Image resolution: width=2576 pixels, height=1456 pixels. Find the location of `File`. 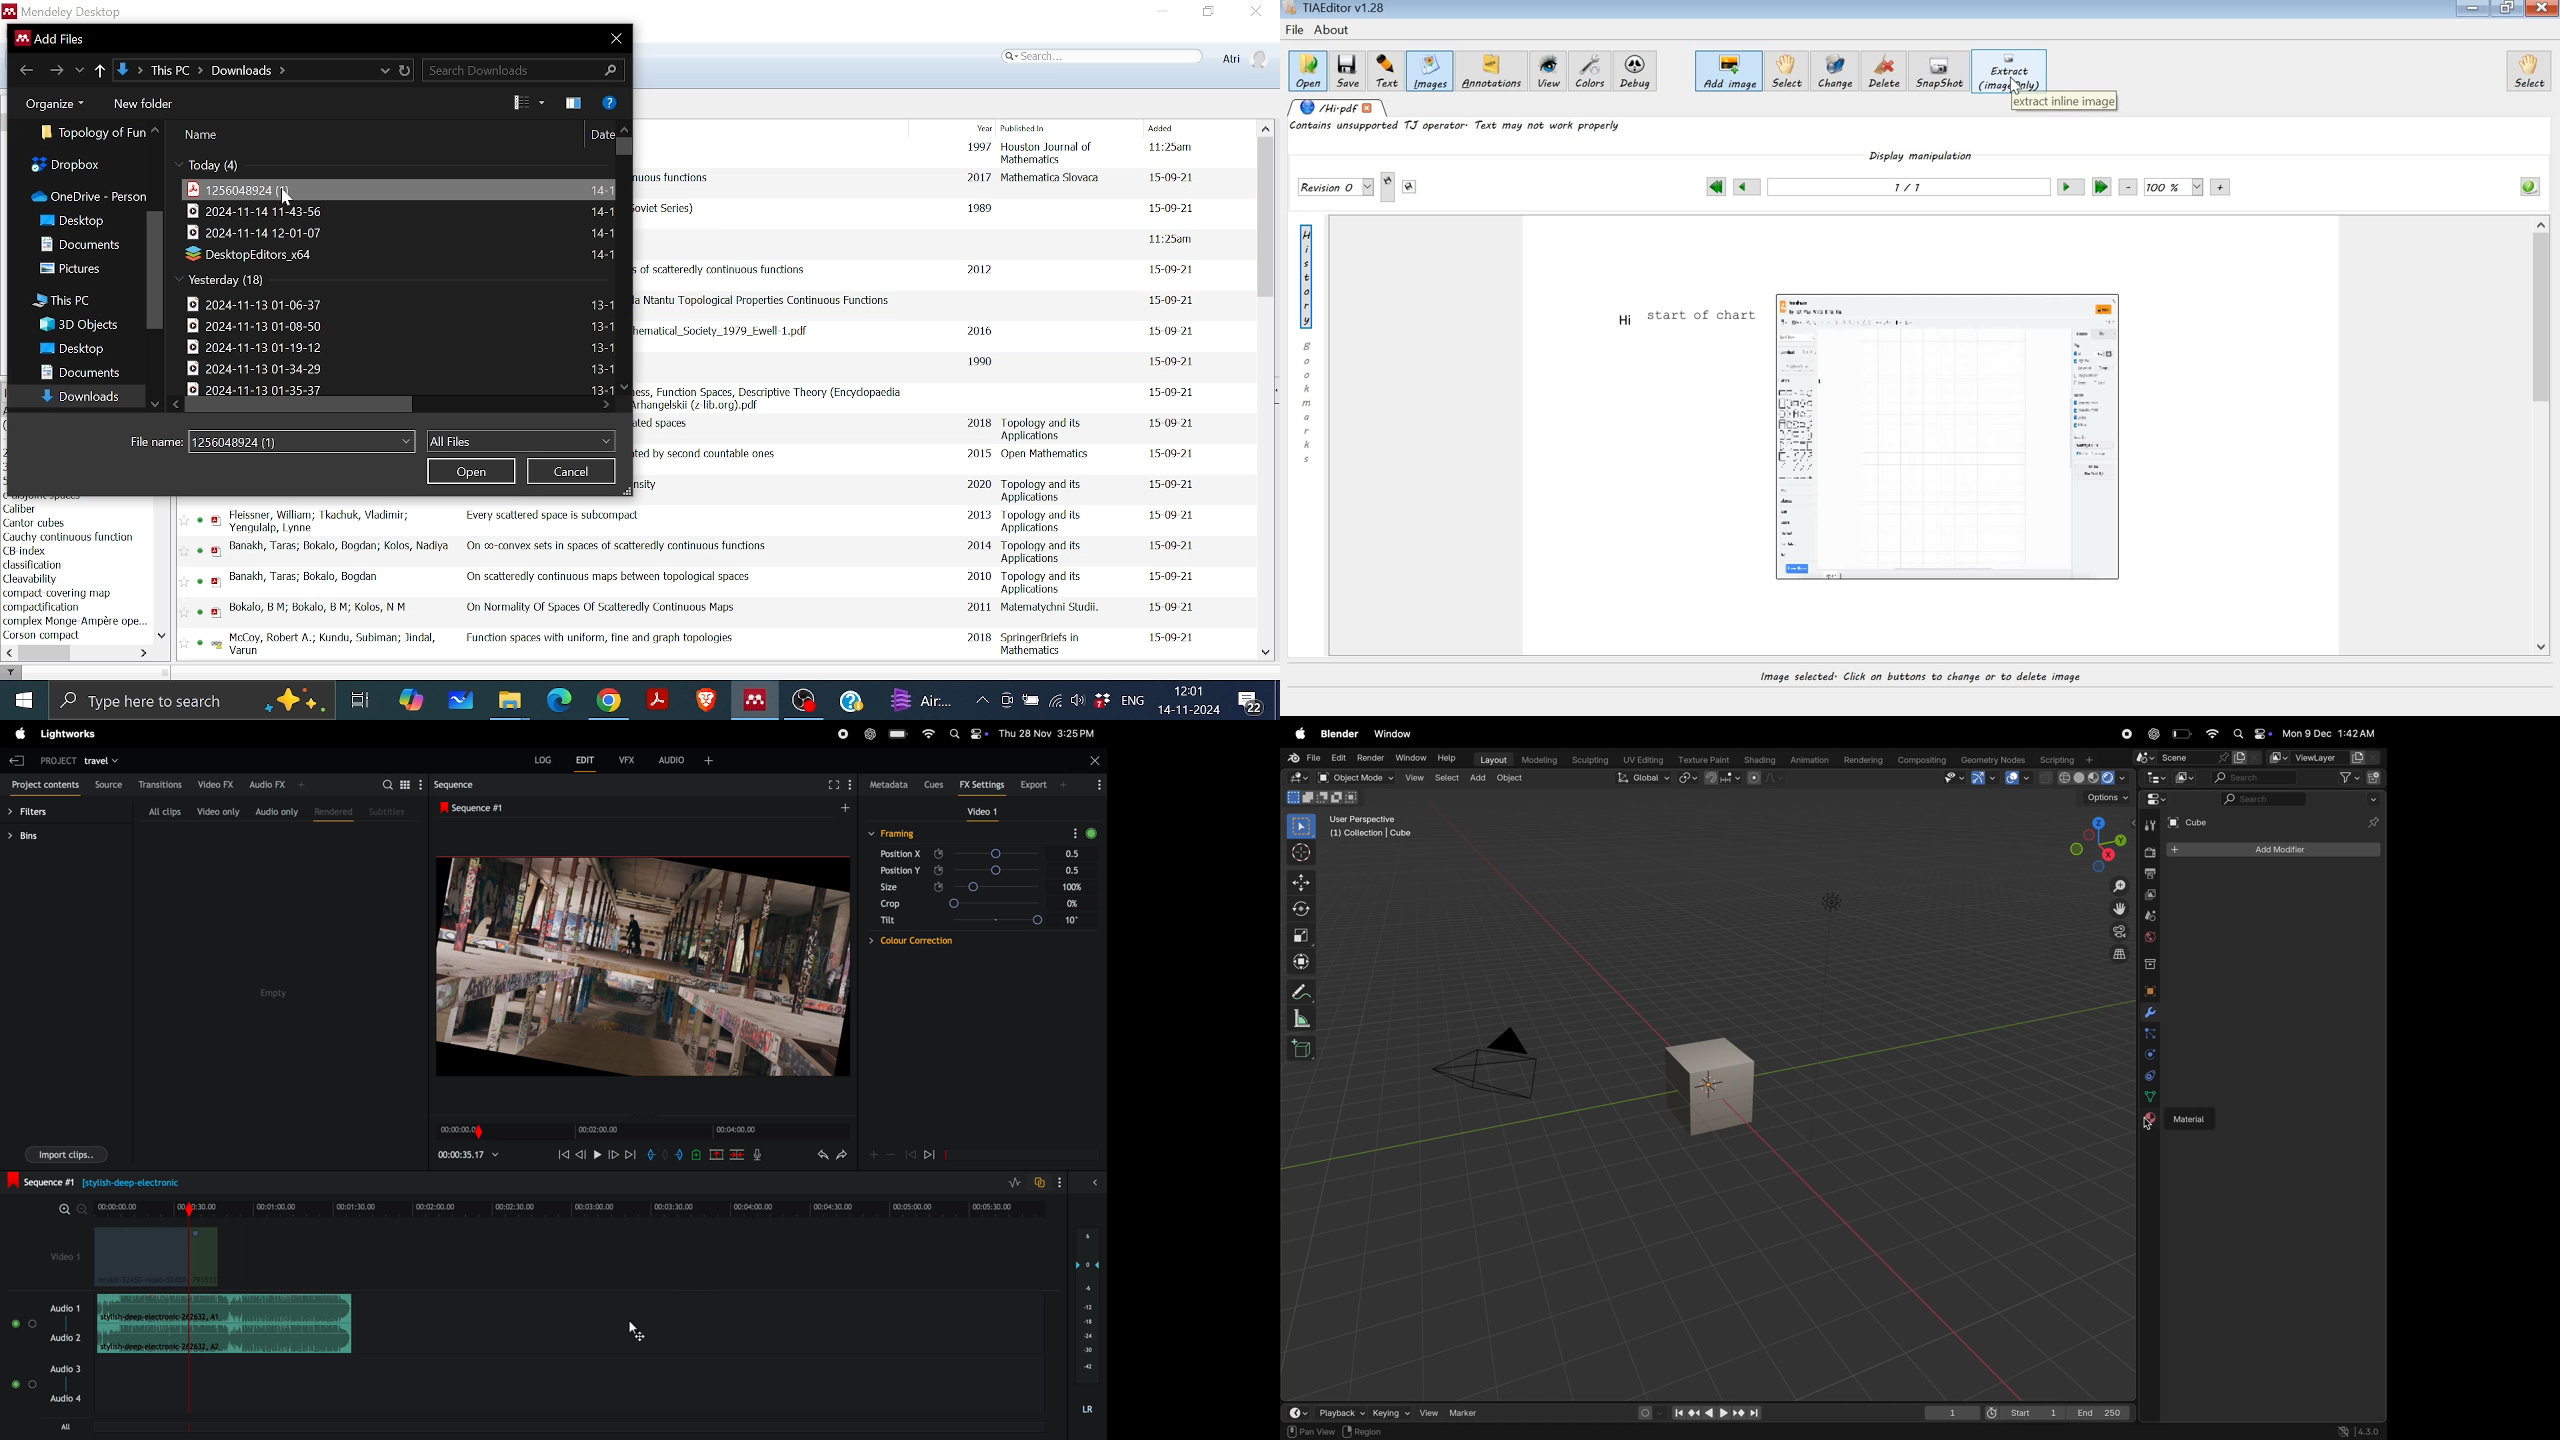

File is located at coordinates (253, 388).